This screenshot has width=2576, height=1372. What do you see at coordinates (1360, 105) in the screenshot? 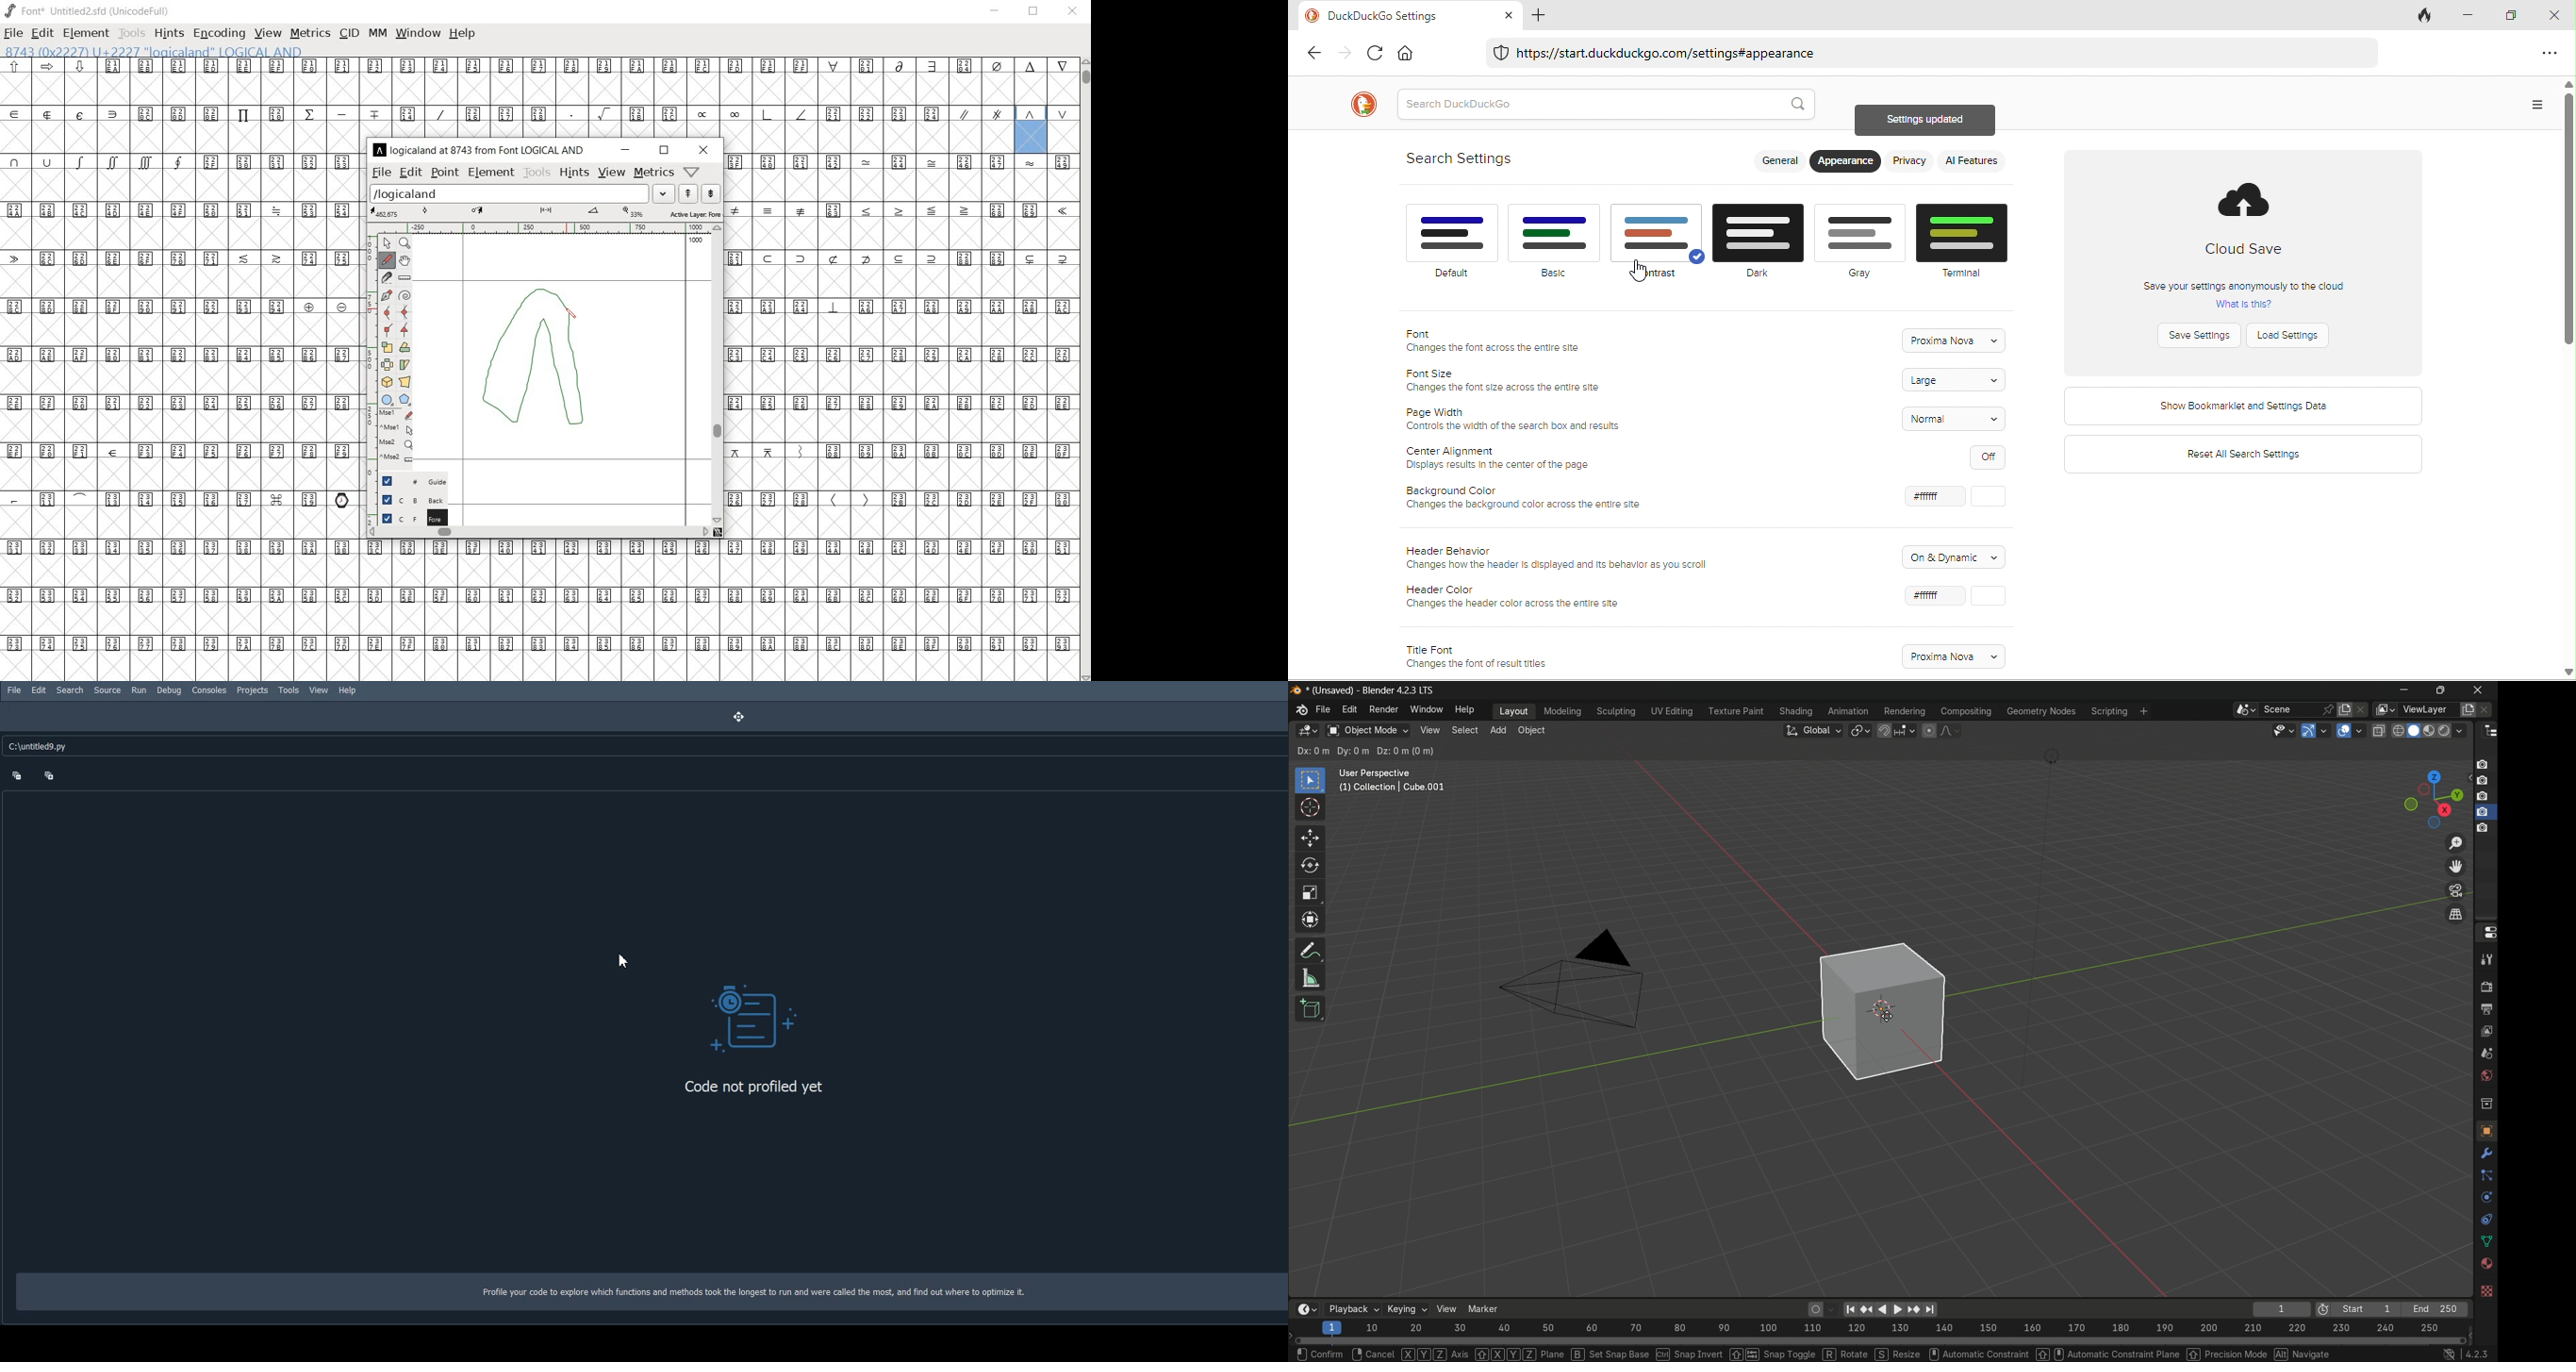
I see `logo` at bounding box center [1360, 105].